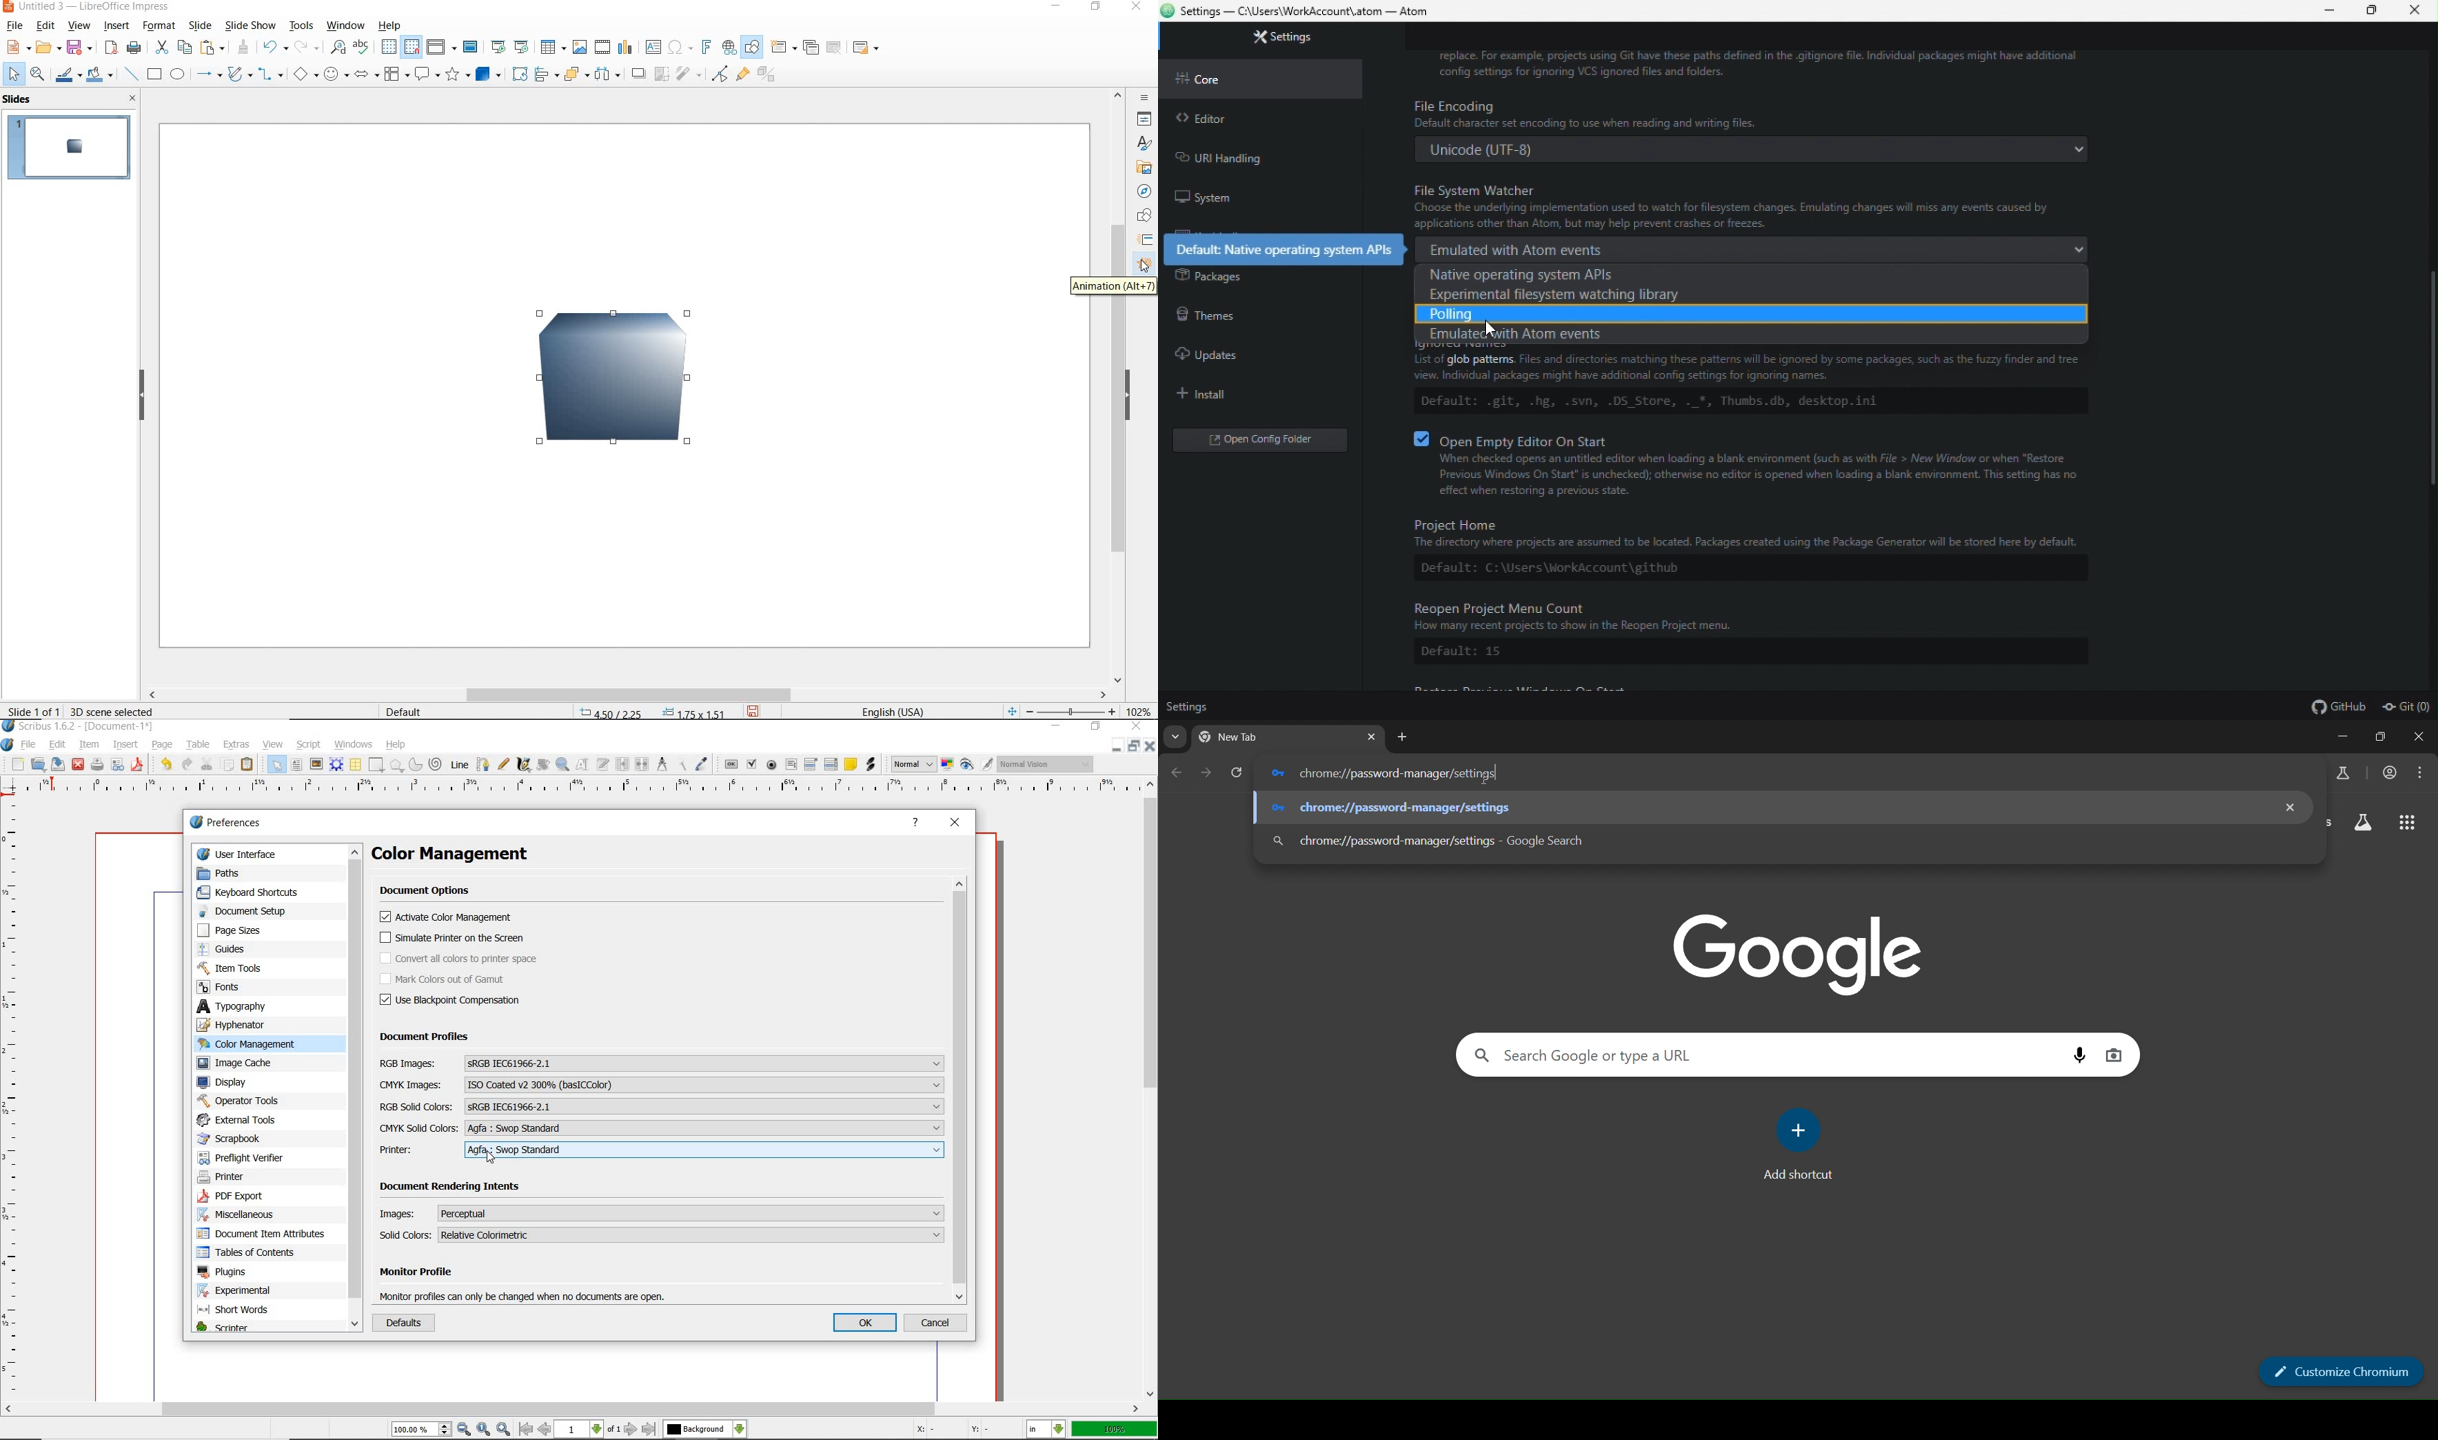 The height and width of the screenshot is (1456, 2464). What do you see at coordinates (683, 763) in the screenshot?
I see `copy item properties` at bounding box center [683, 763].